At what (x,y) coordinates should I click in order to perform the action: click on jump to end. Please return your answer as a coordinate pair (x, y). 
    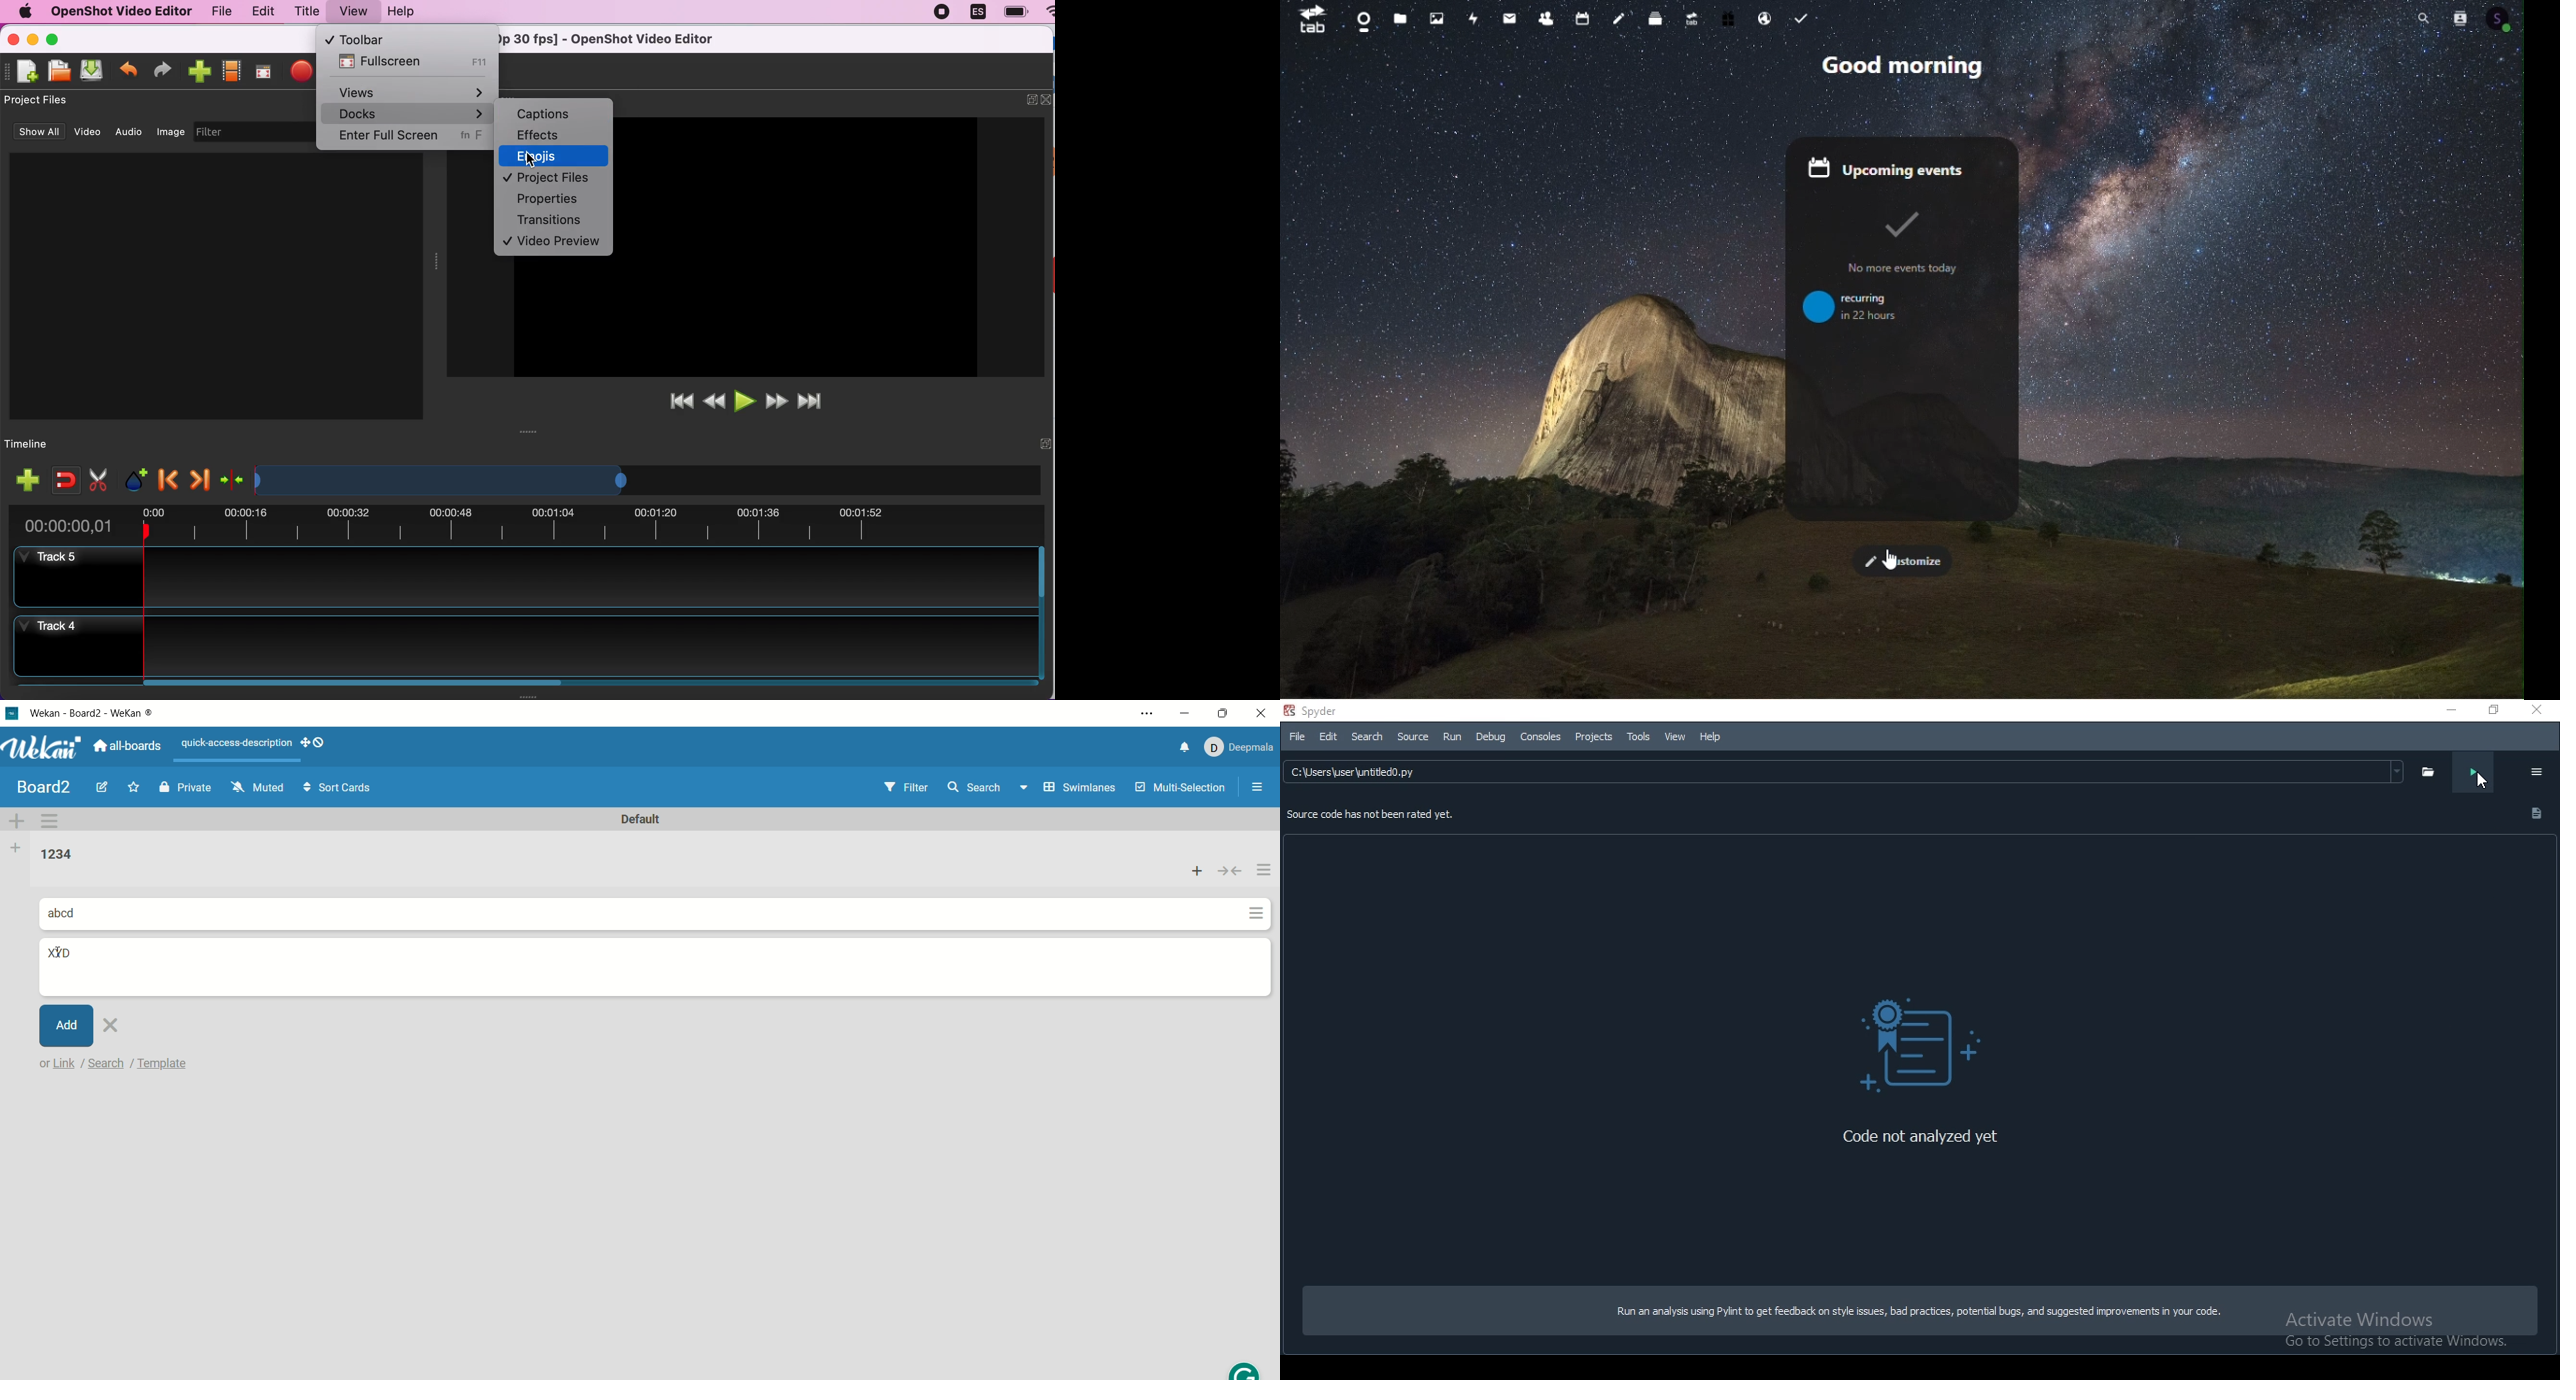
    Looking at the image, I should click on (819, 398).